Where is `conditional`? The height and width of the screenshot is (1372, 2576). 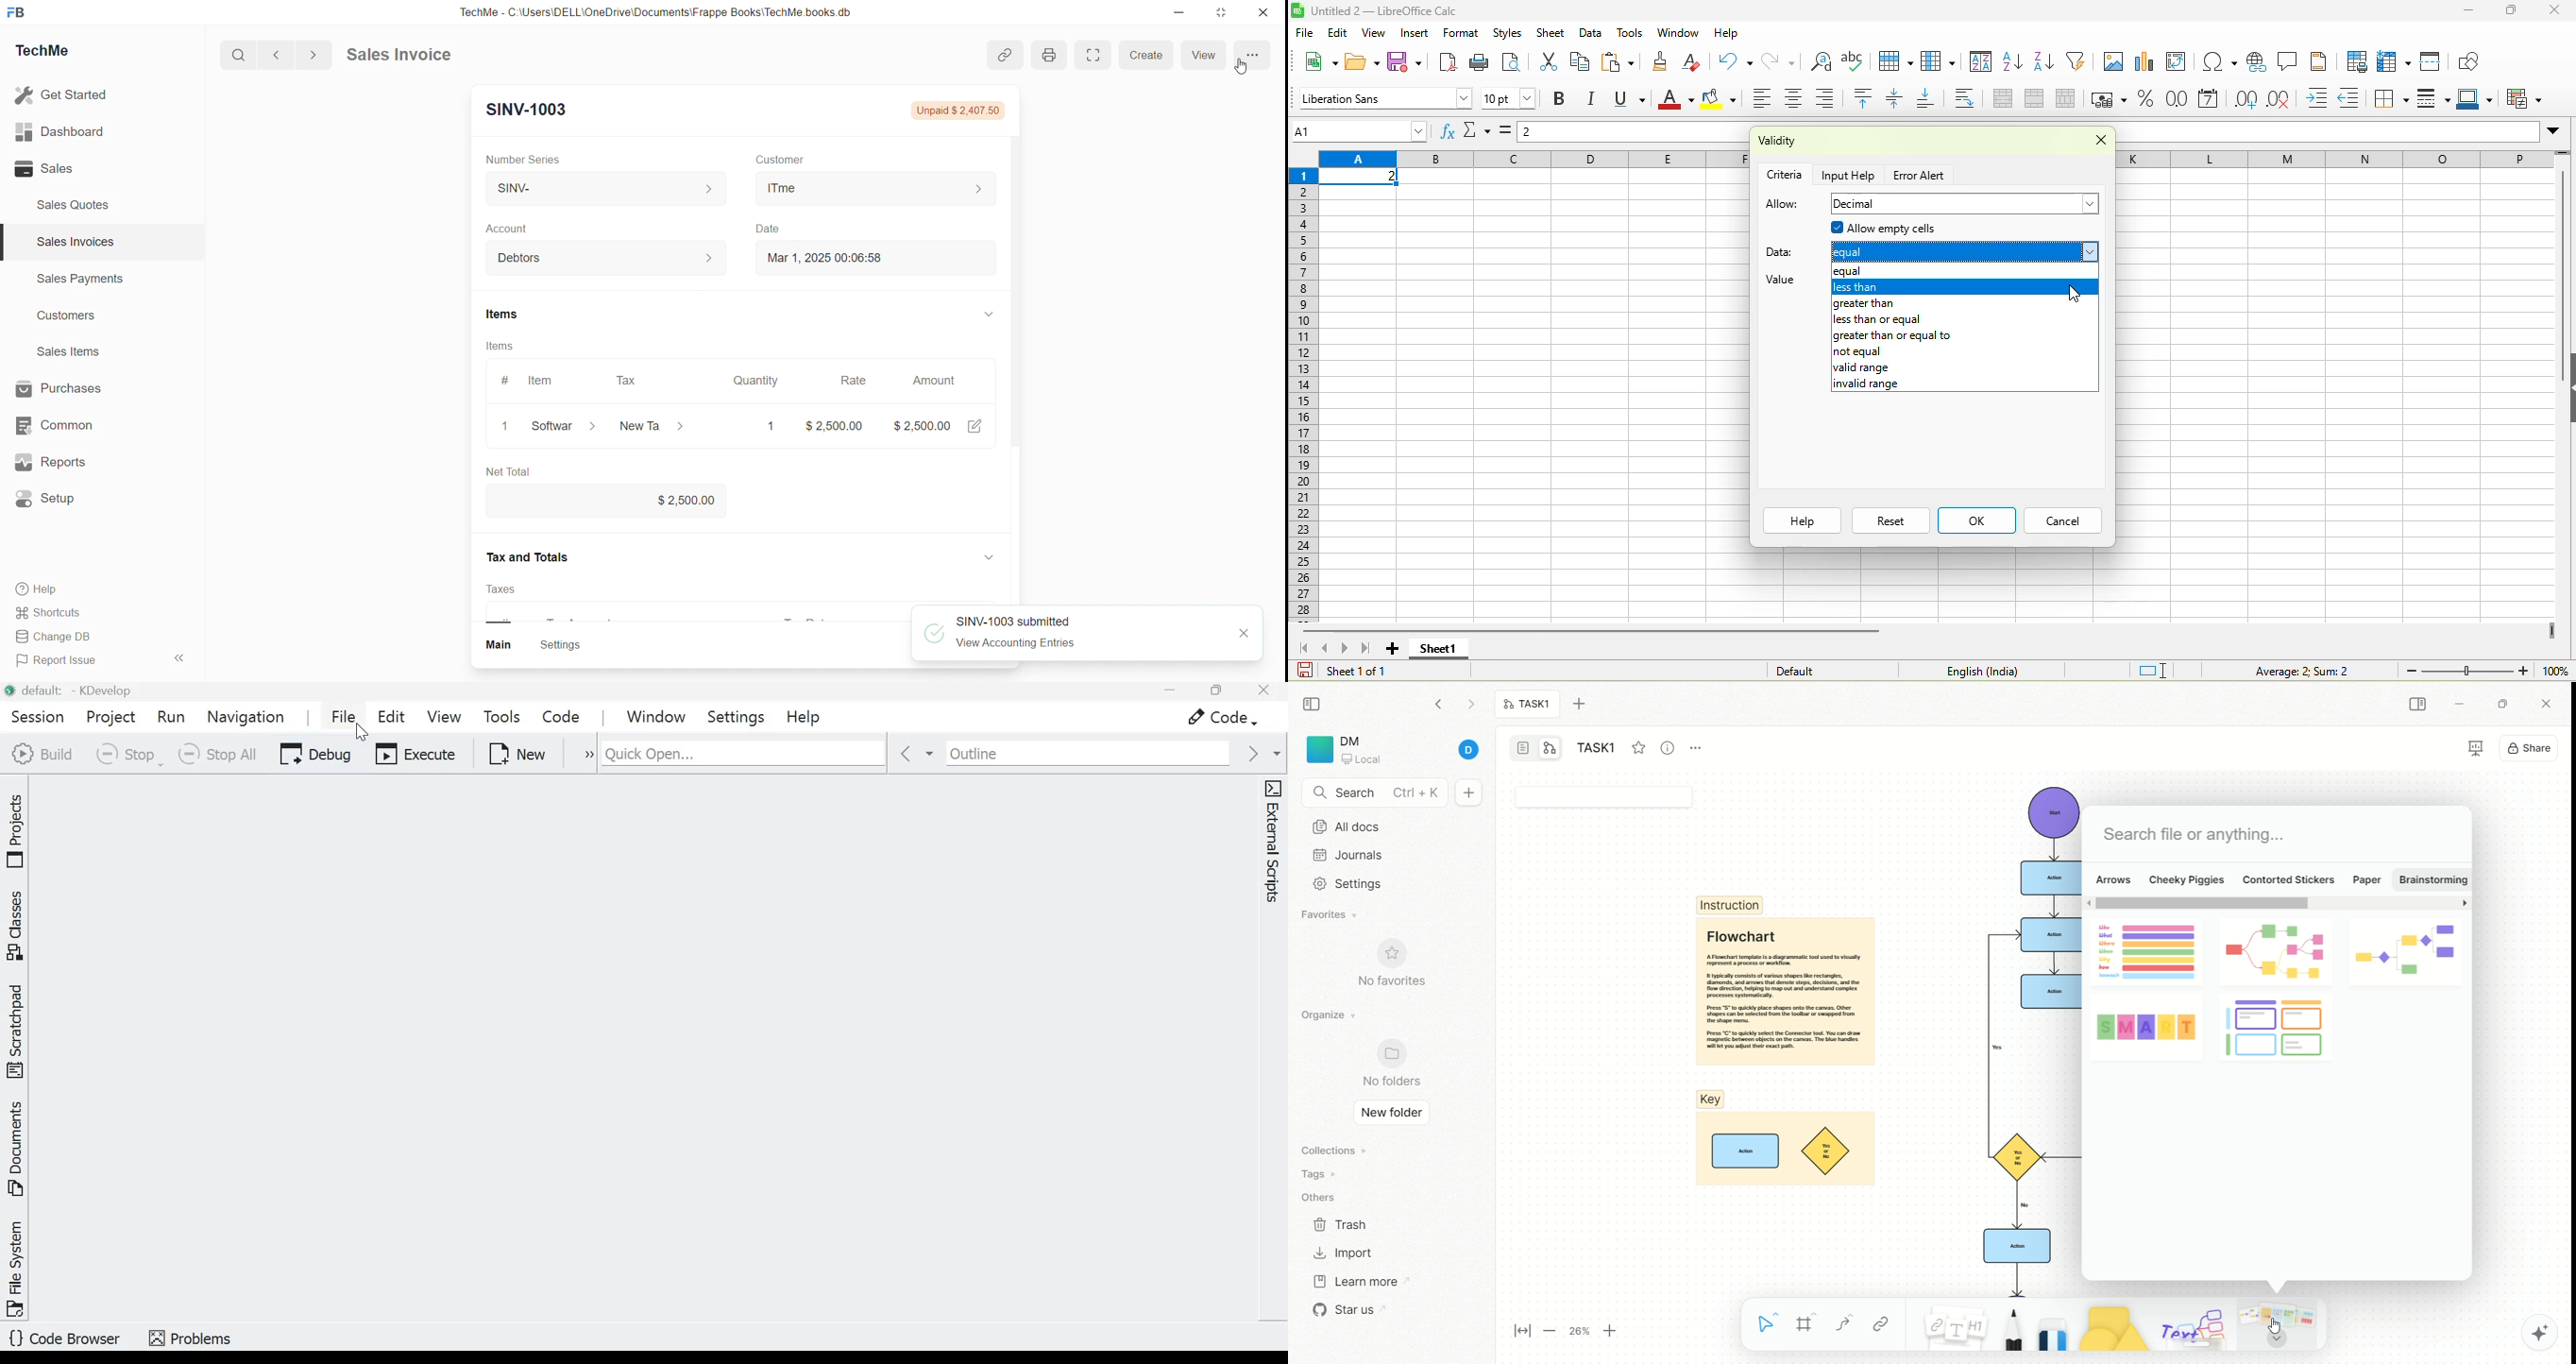 conditional is located at coordinates (2527, 98).